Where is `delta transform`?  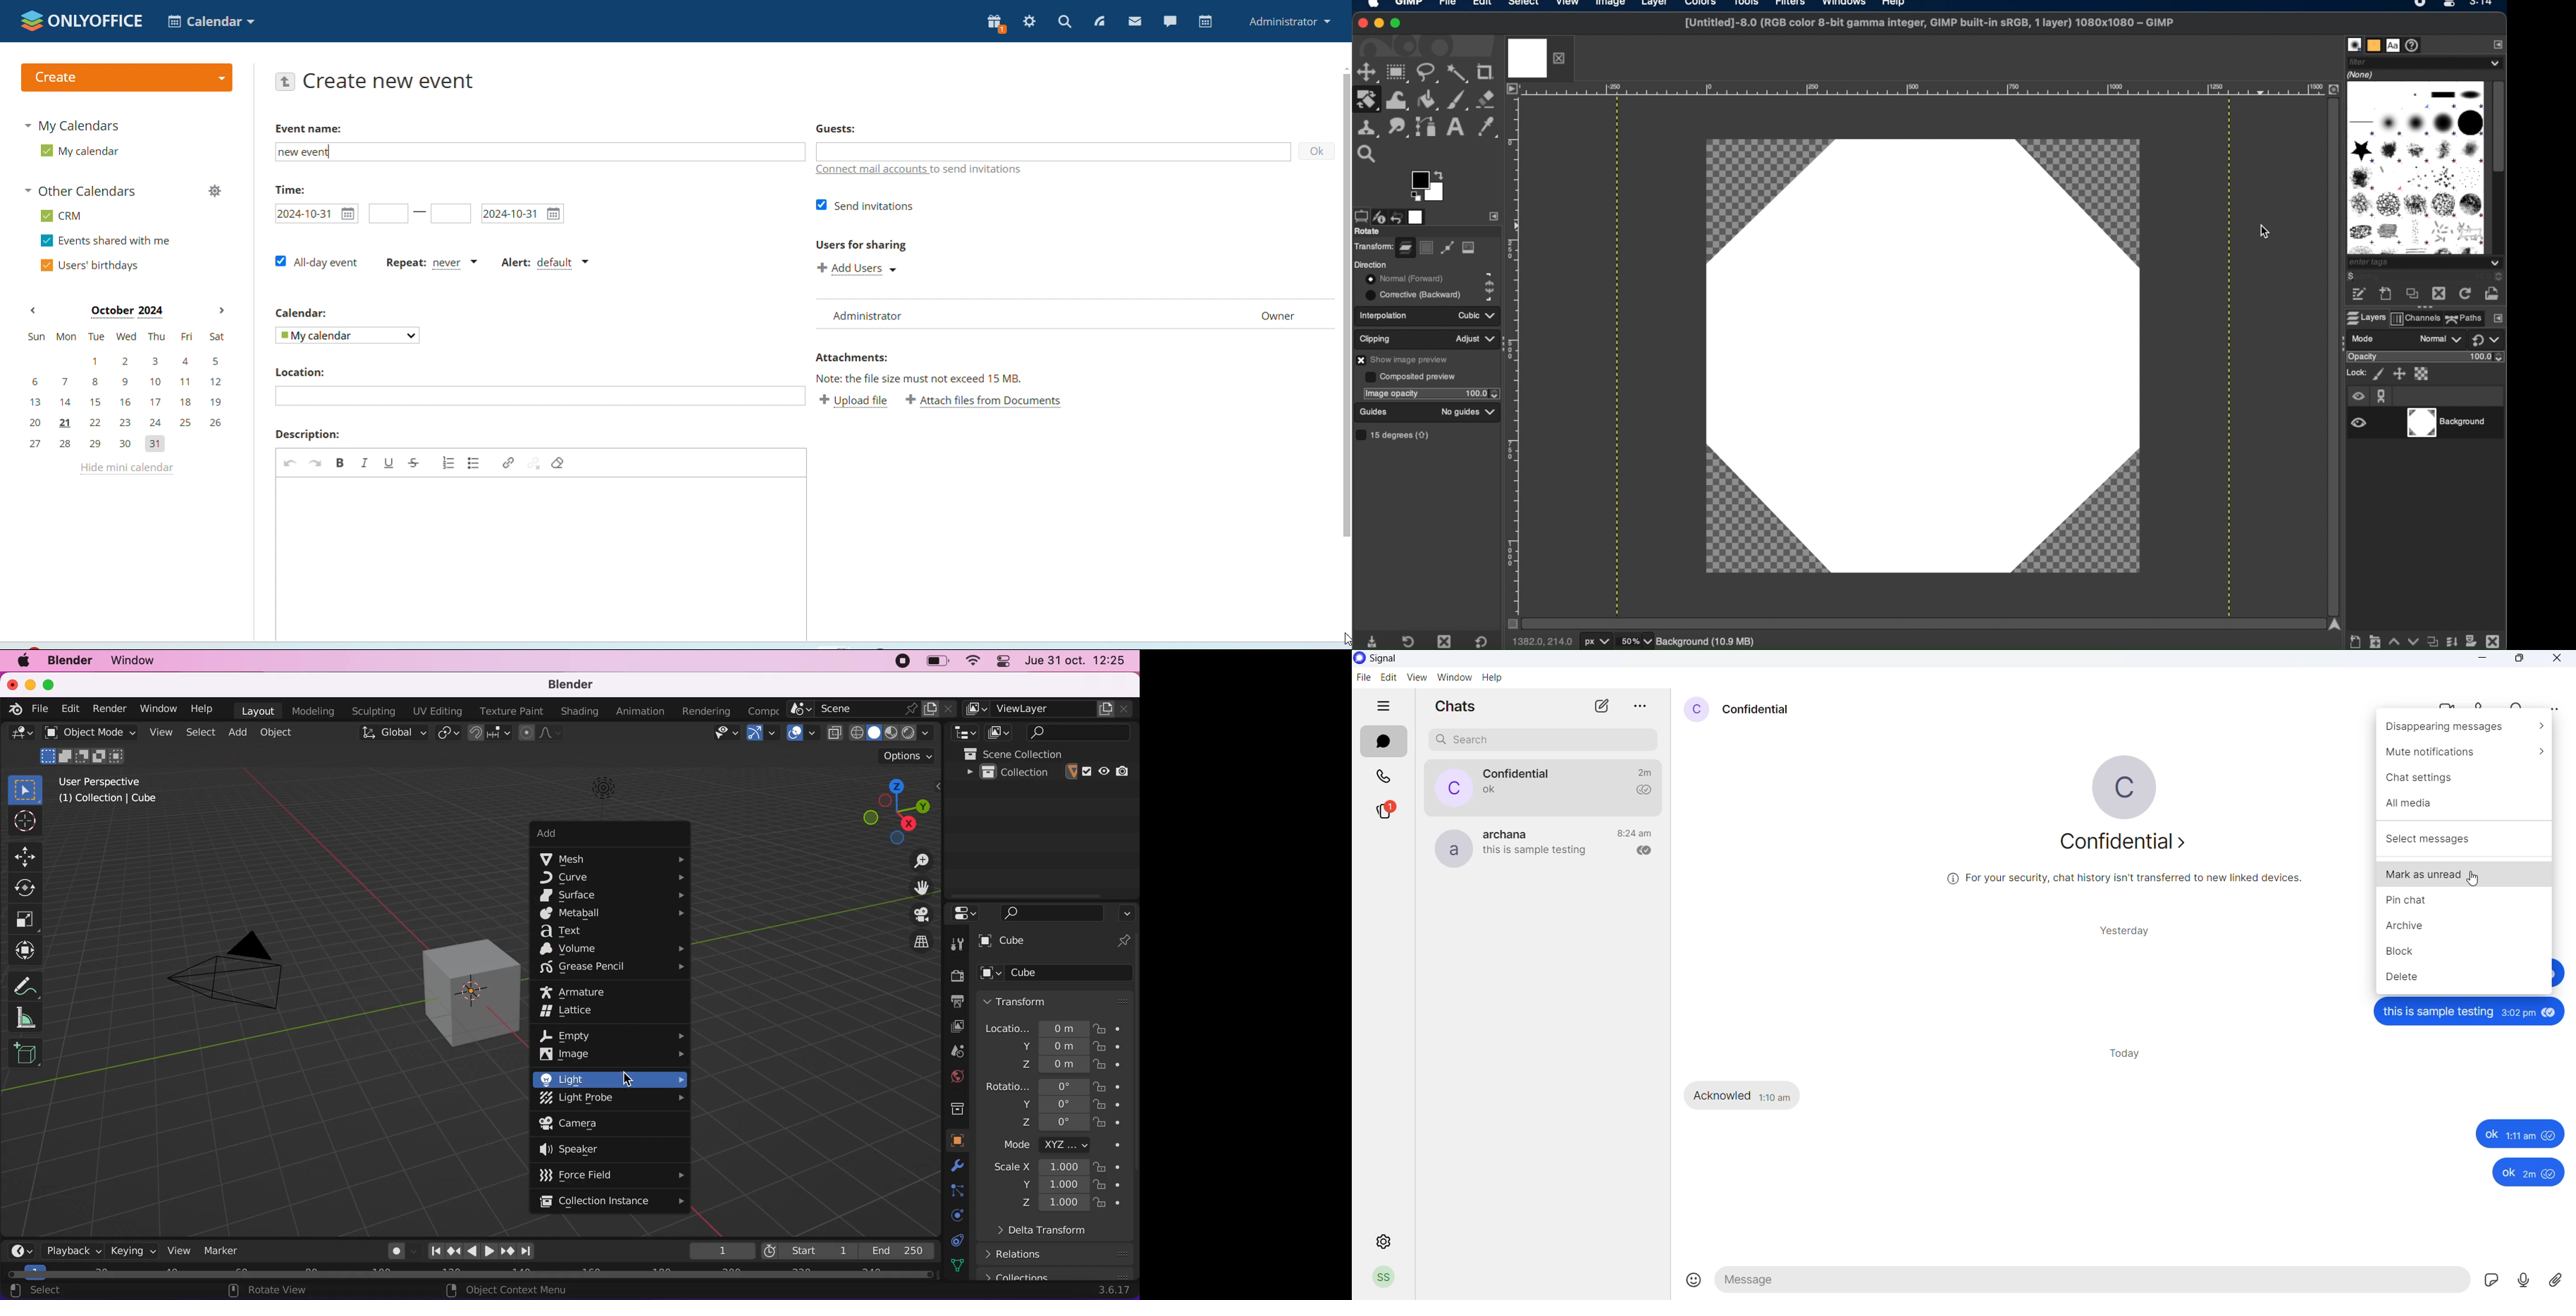 delta transform is located at coordinates (1066, 1234).